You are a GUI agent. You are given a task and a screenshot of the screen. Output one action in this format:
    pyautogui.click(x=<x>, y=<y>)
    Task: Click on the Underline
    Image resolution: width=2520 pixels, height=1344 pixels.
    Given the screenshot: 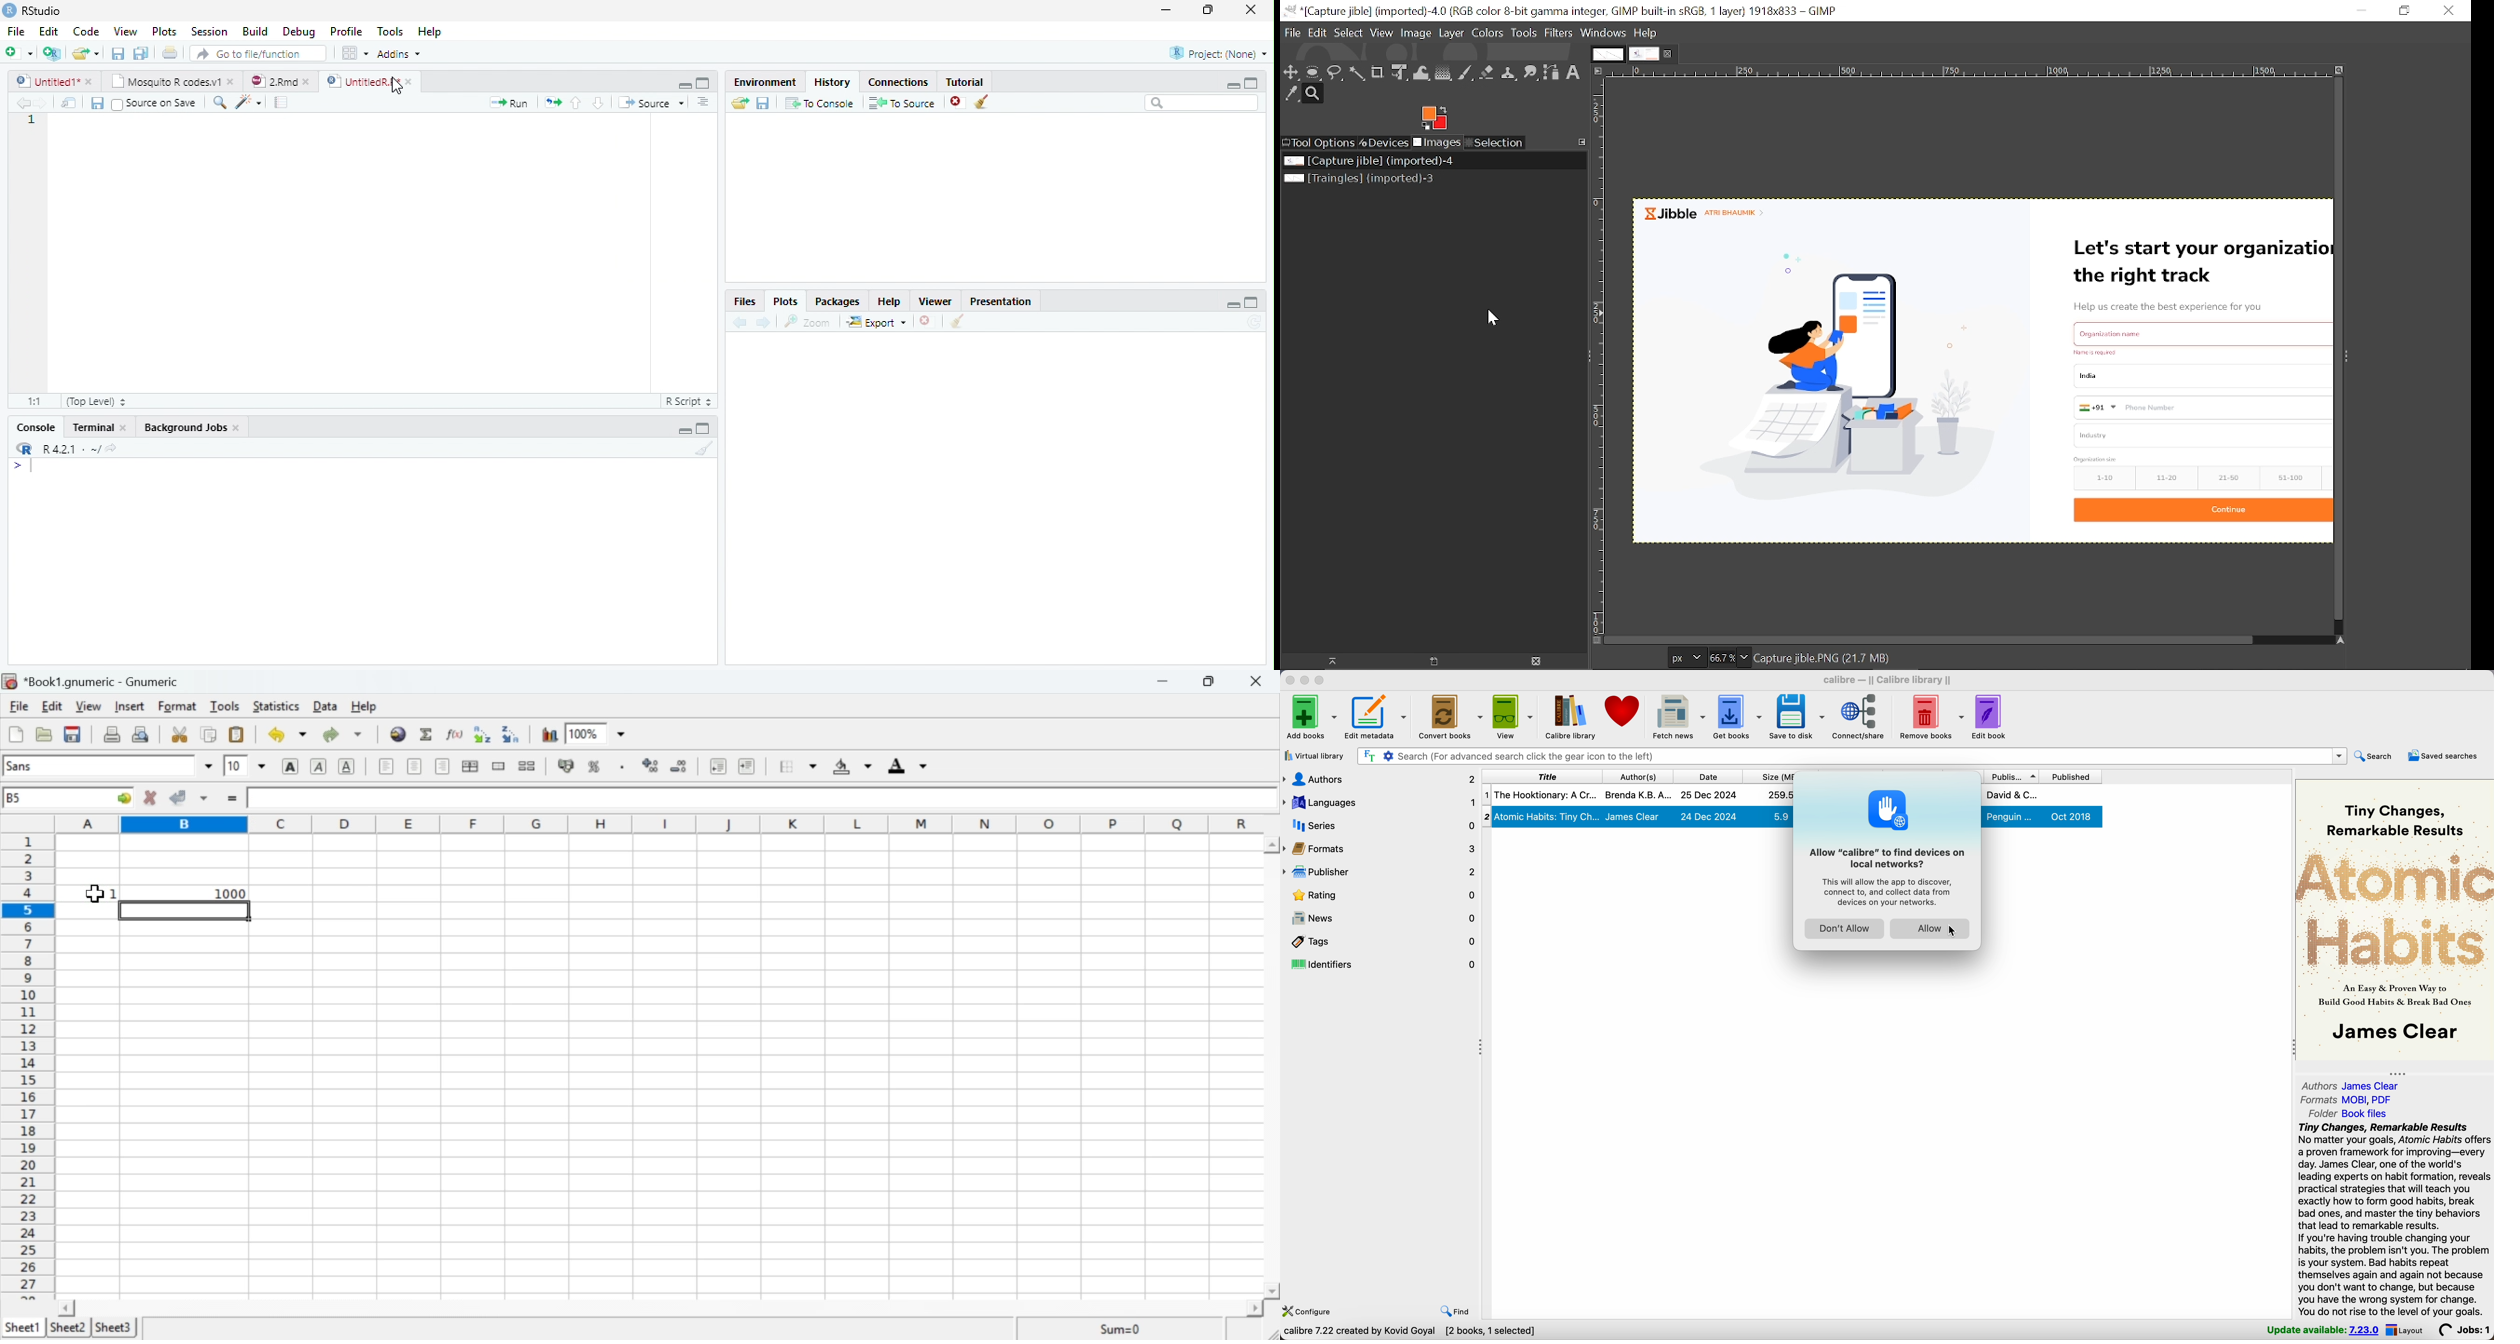 What is the action you would take?
    pyautogui.click(x=350, y=767)
    